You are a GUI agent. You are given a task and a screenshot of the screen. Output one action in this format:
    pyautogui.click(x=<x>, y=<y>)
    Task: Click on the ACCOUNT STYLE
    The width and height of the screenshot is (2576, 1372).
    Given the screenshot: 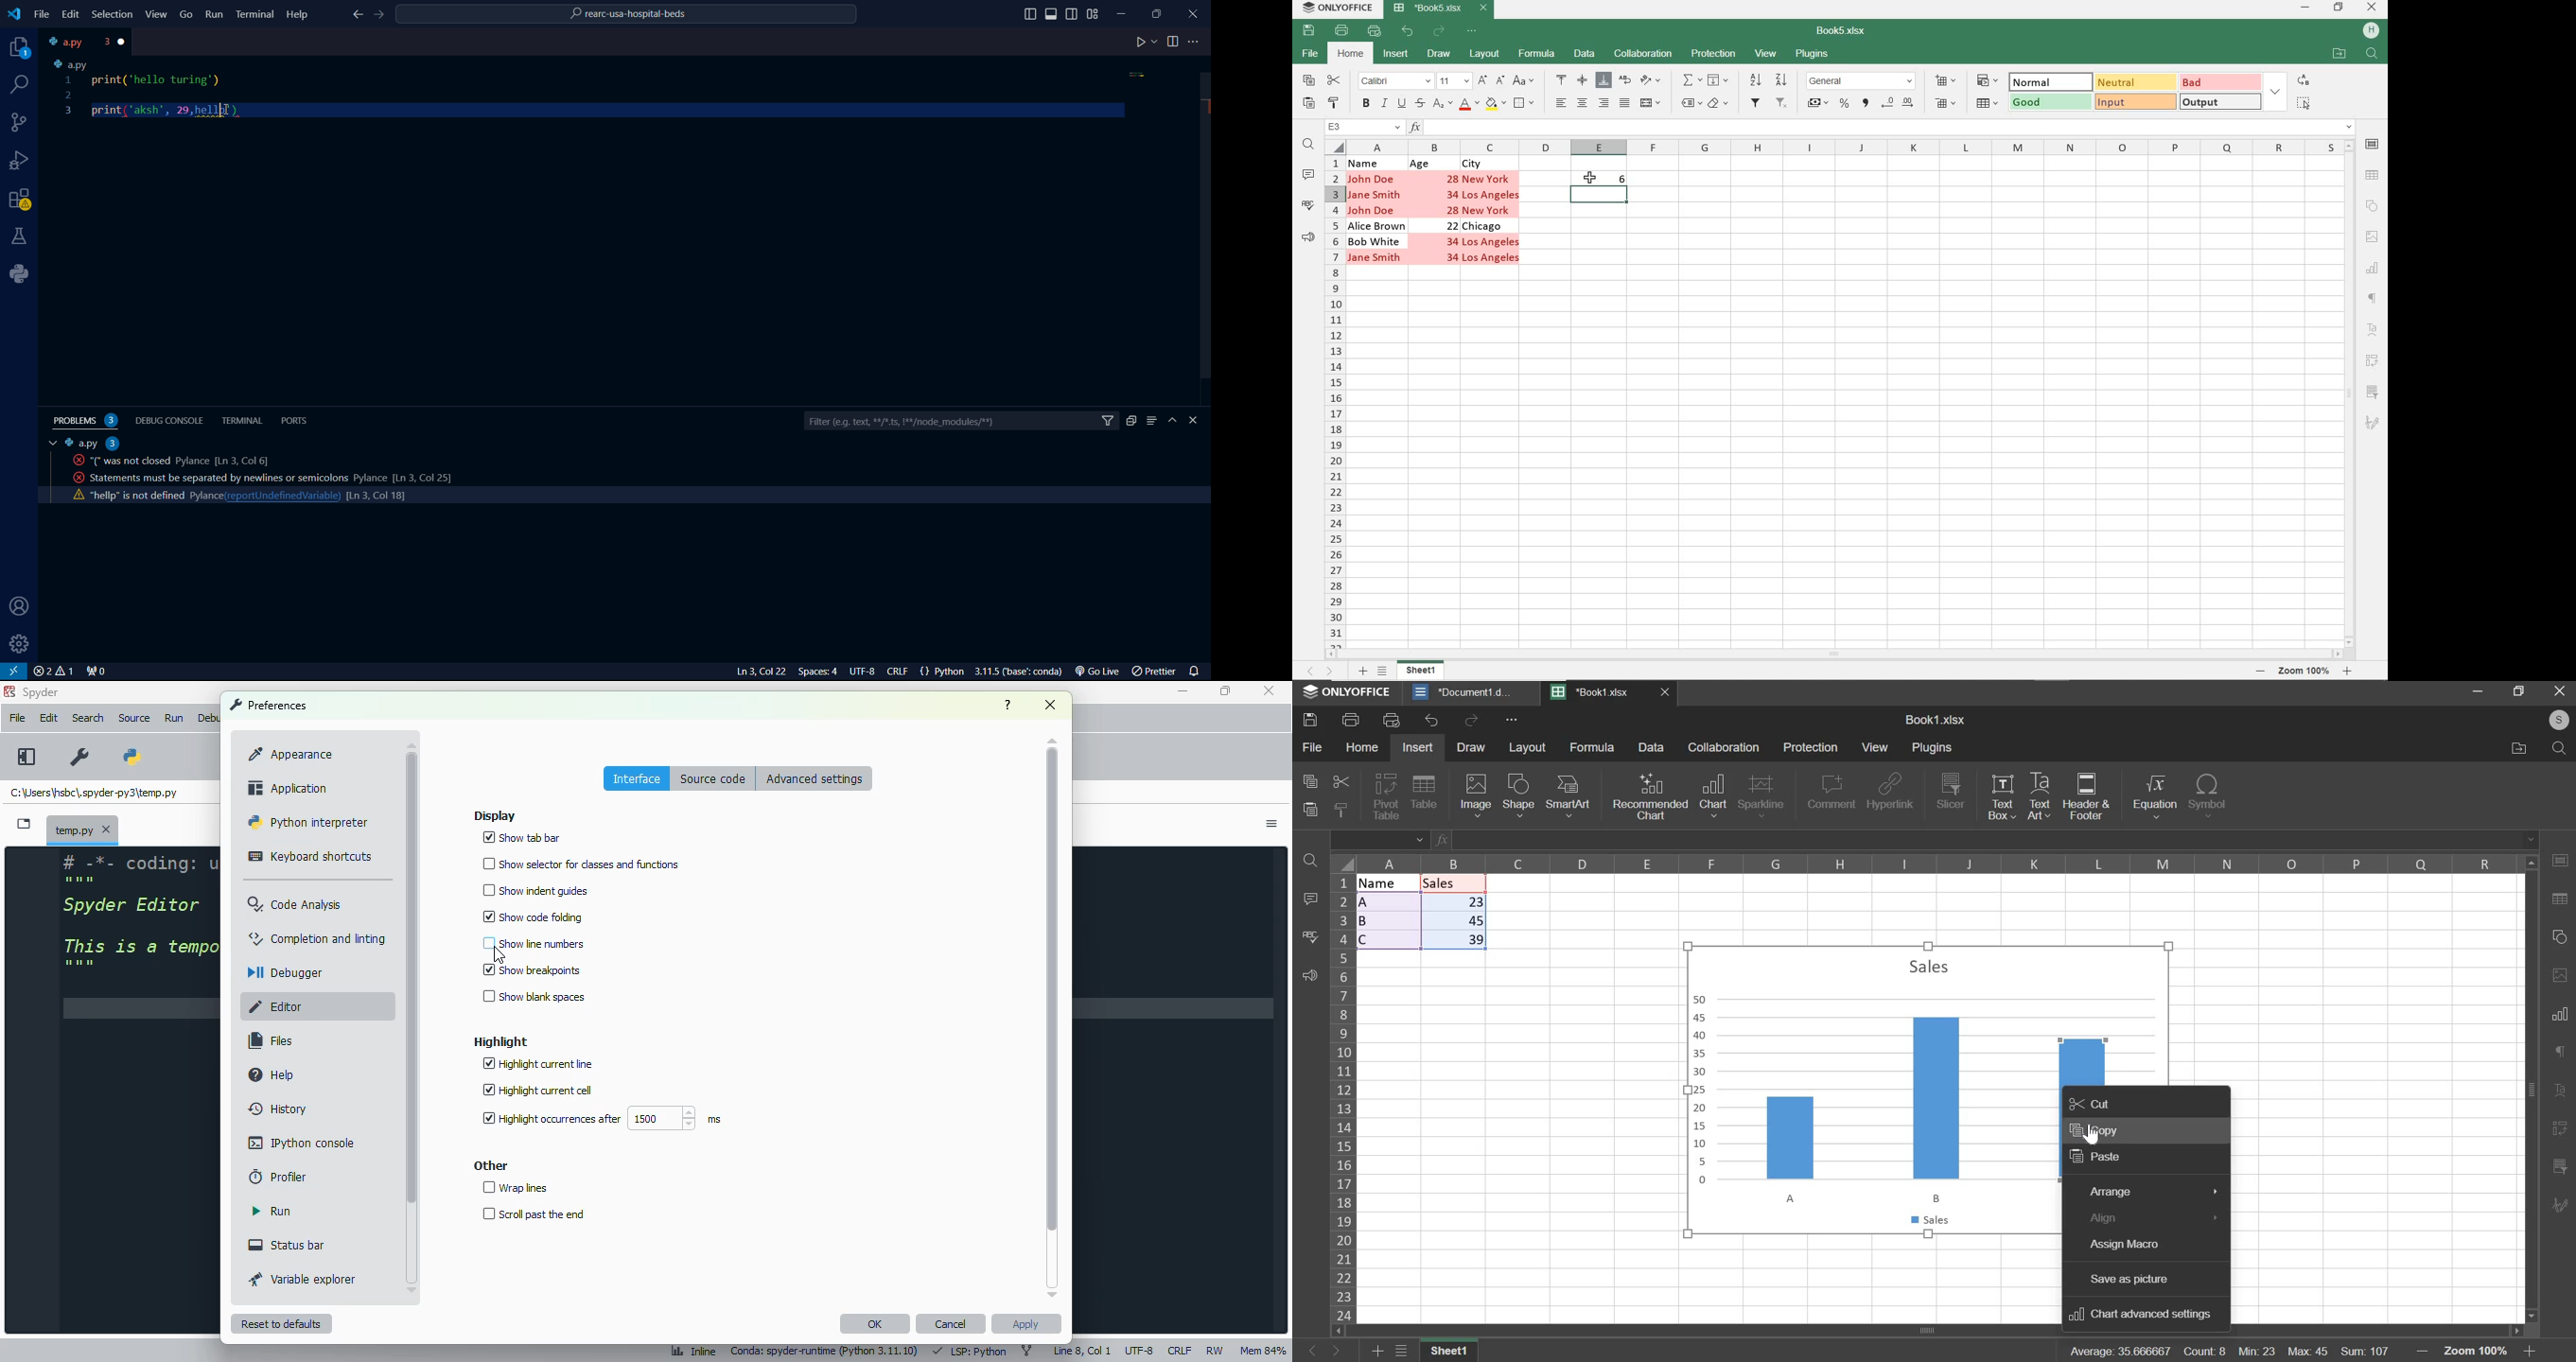 What is the action you would take?
    pyautogui.click(x=1818, y=104)
    